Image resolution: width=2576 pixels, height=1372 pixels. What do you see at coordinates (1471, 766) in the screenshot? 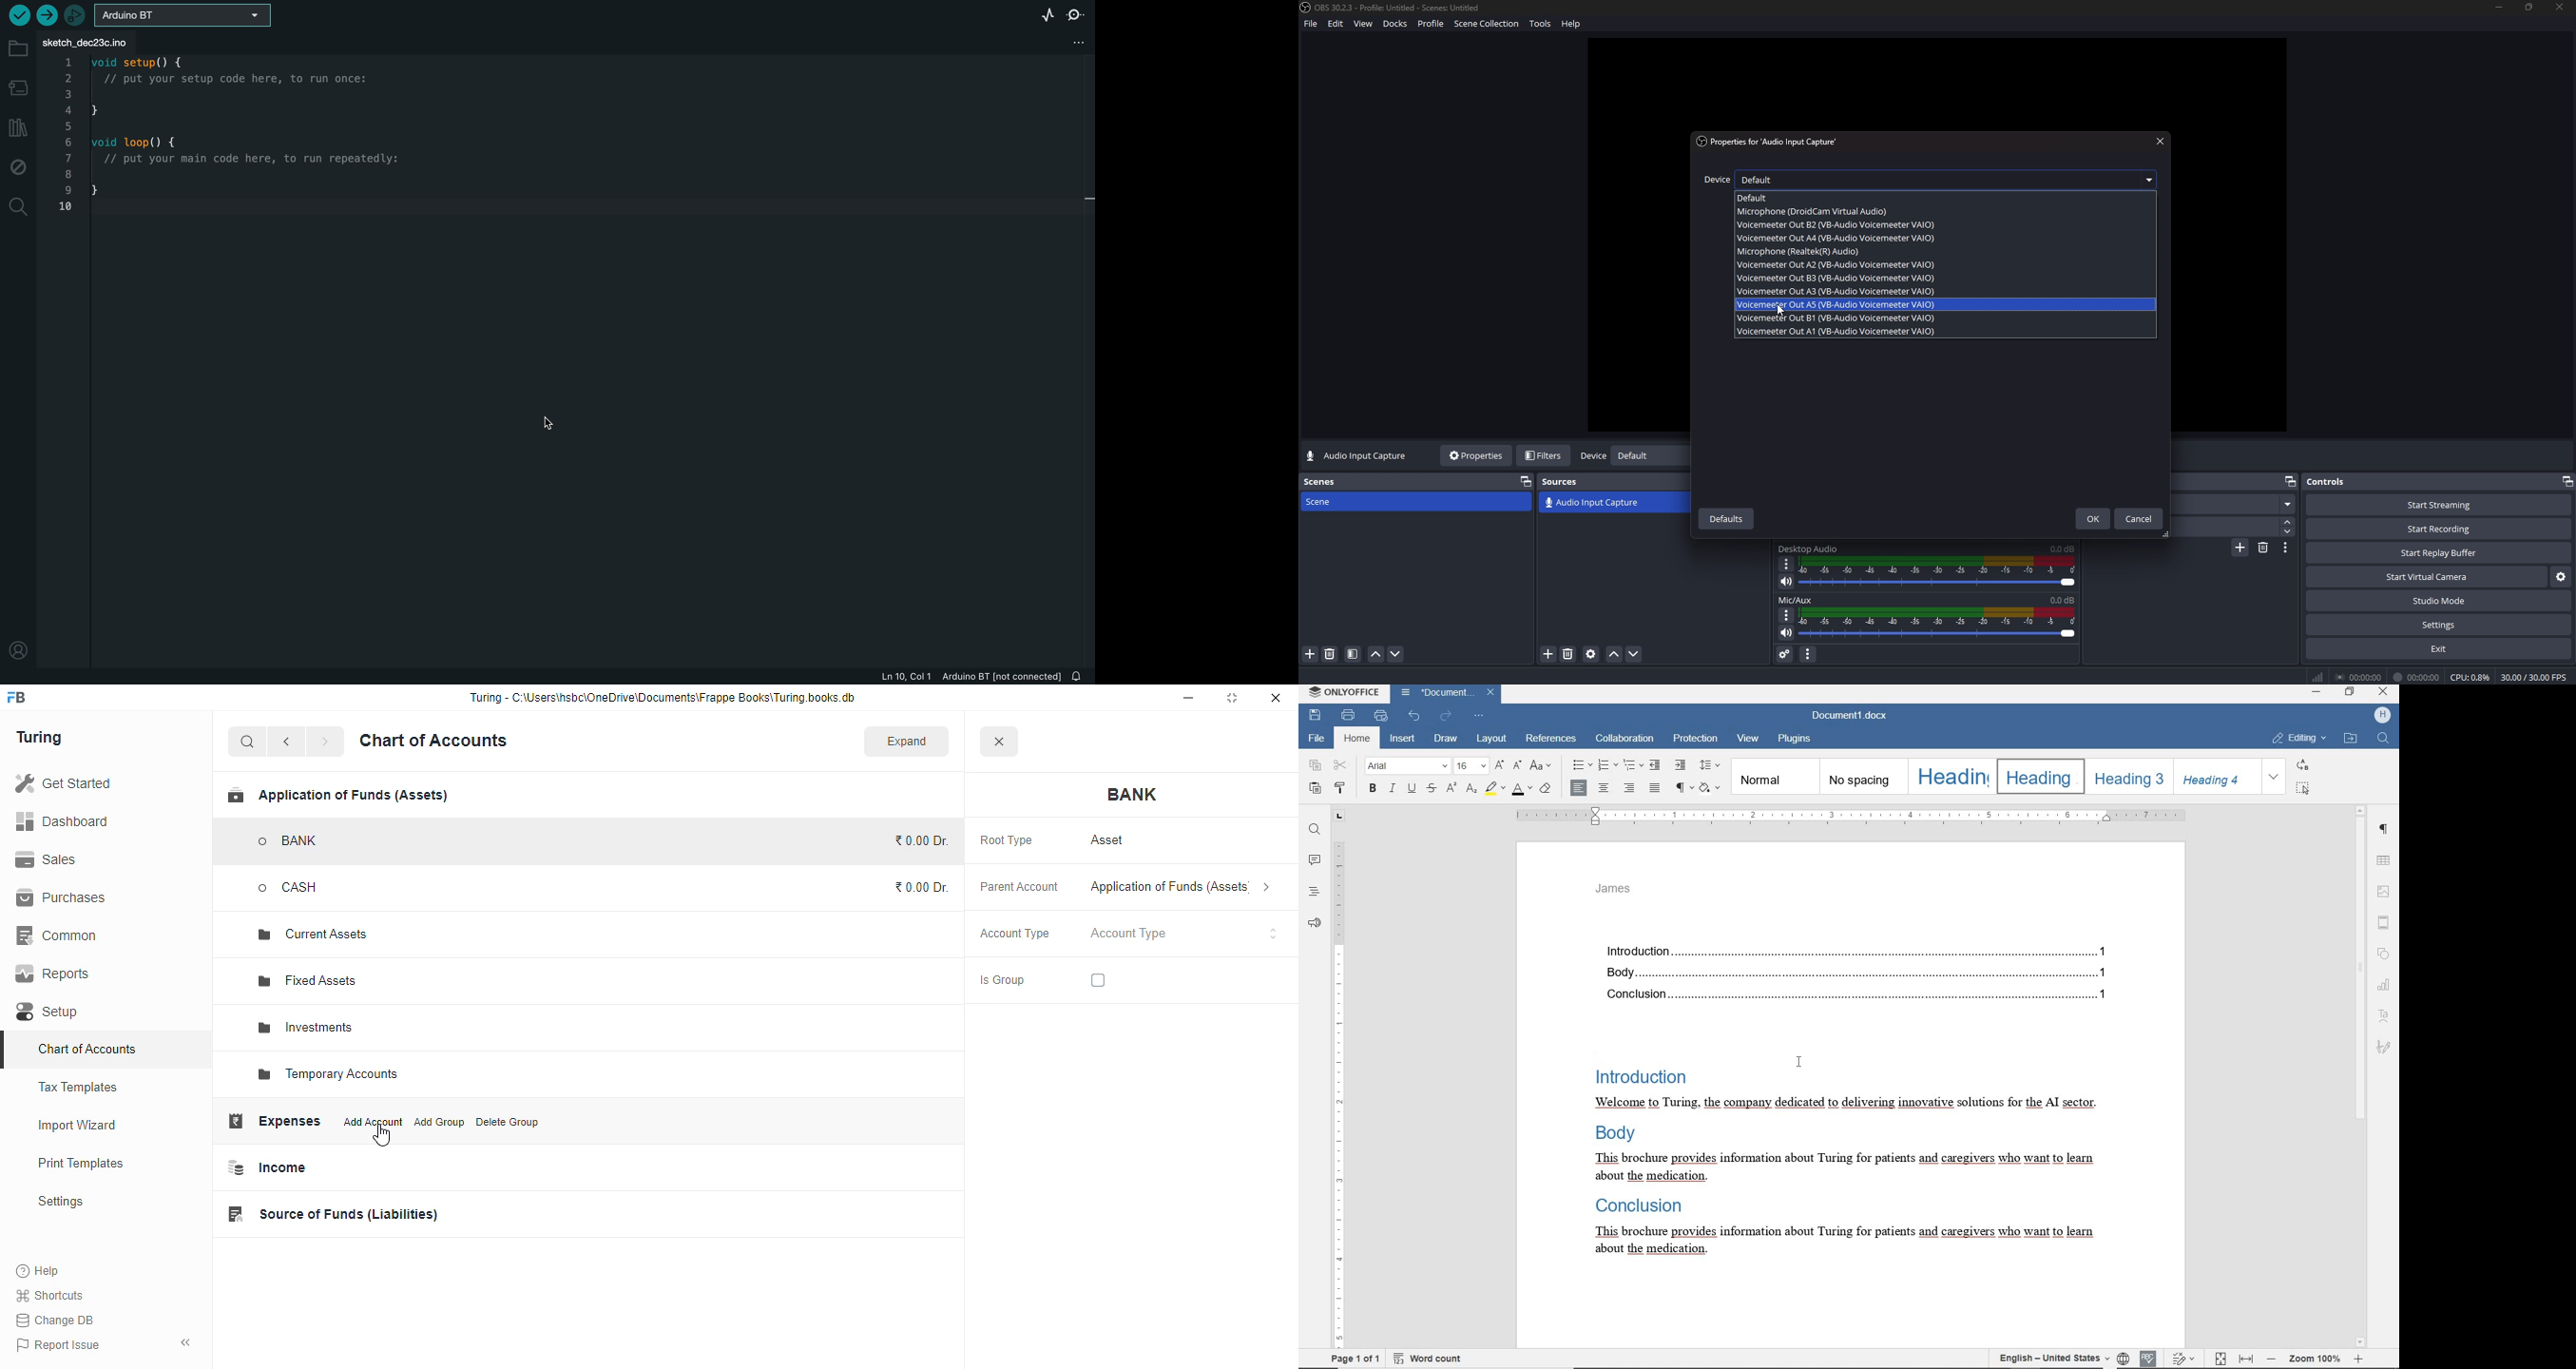
I see `font size` at bounding box center [1471, 766].